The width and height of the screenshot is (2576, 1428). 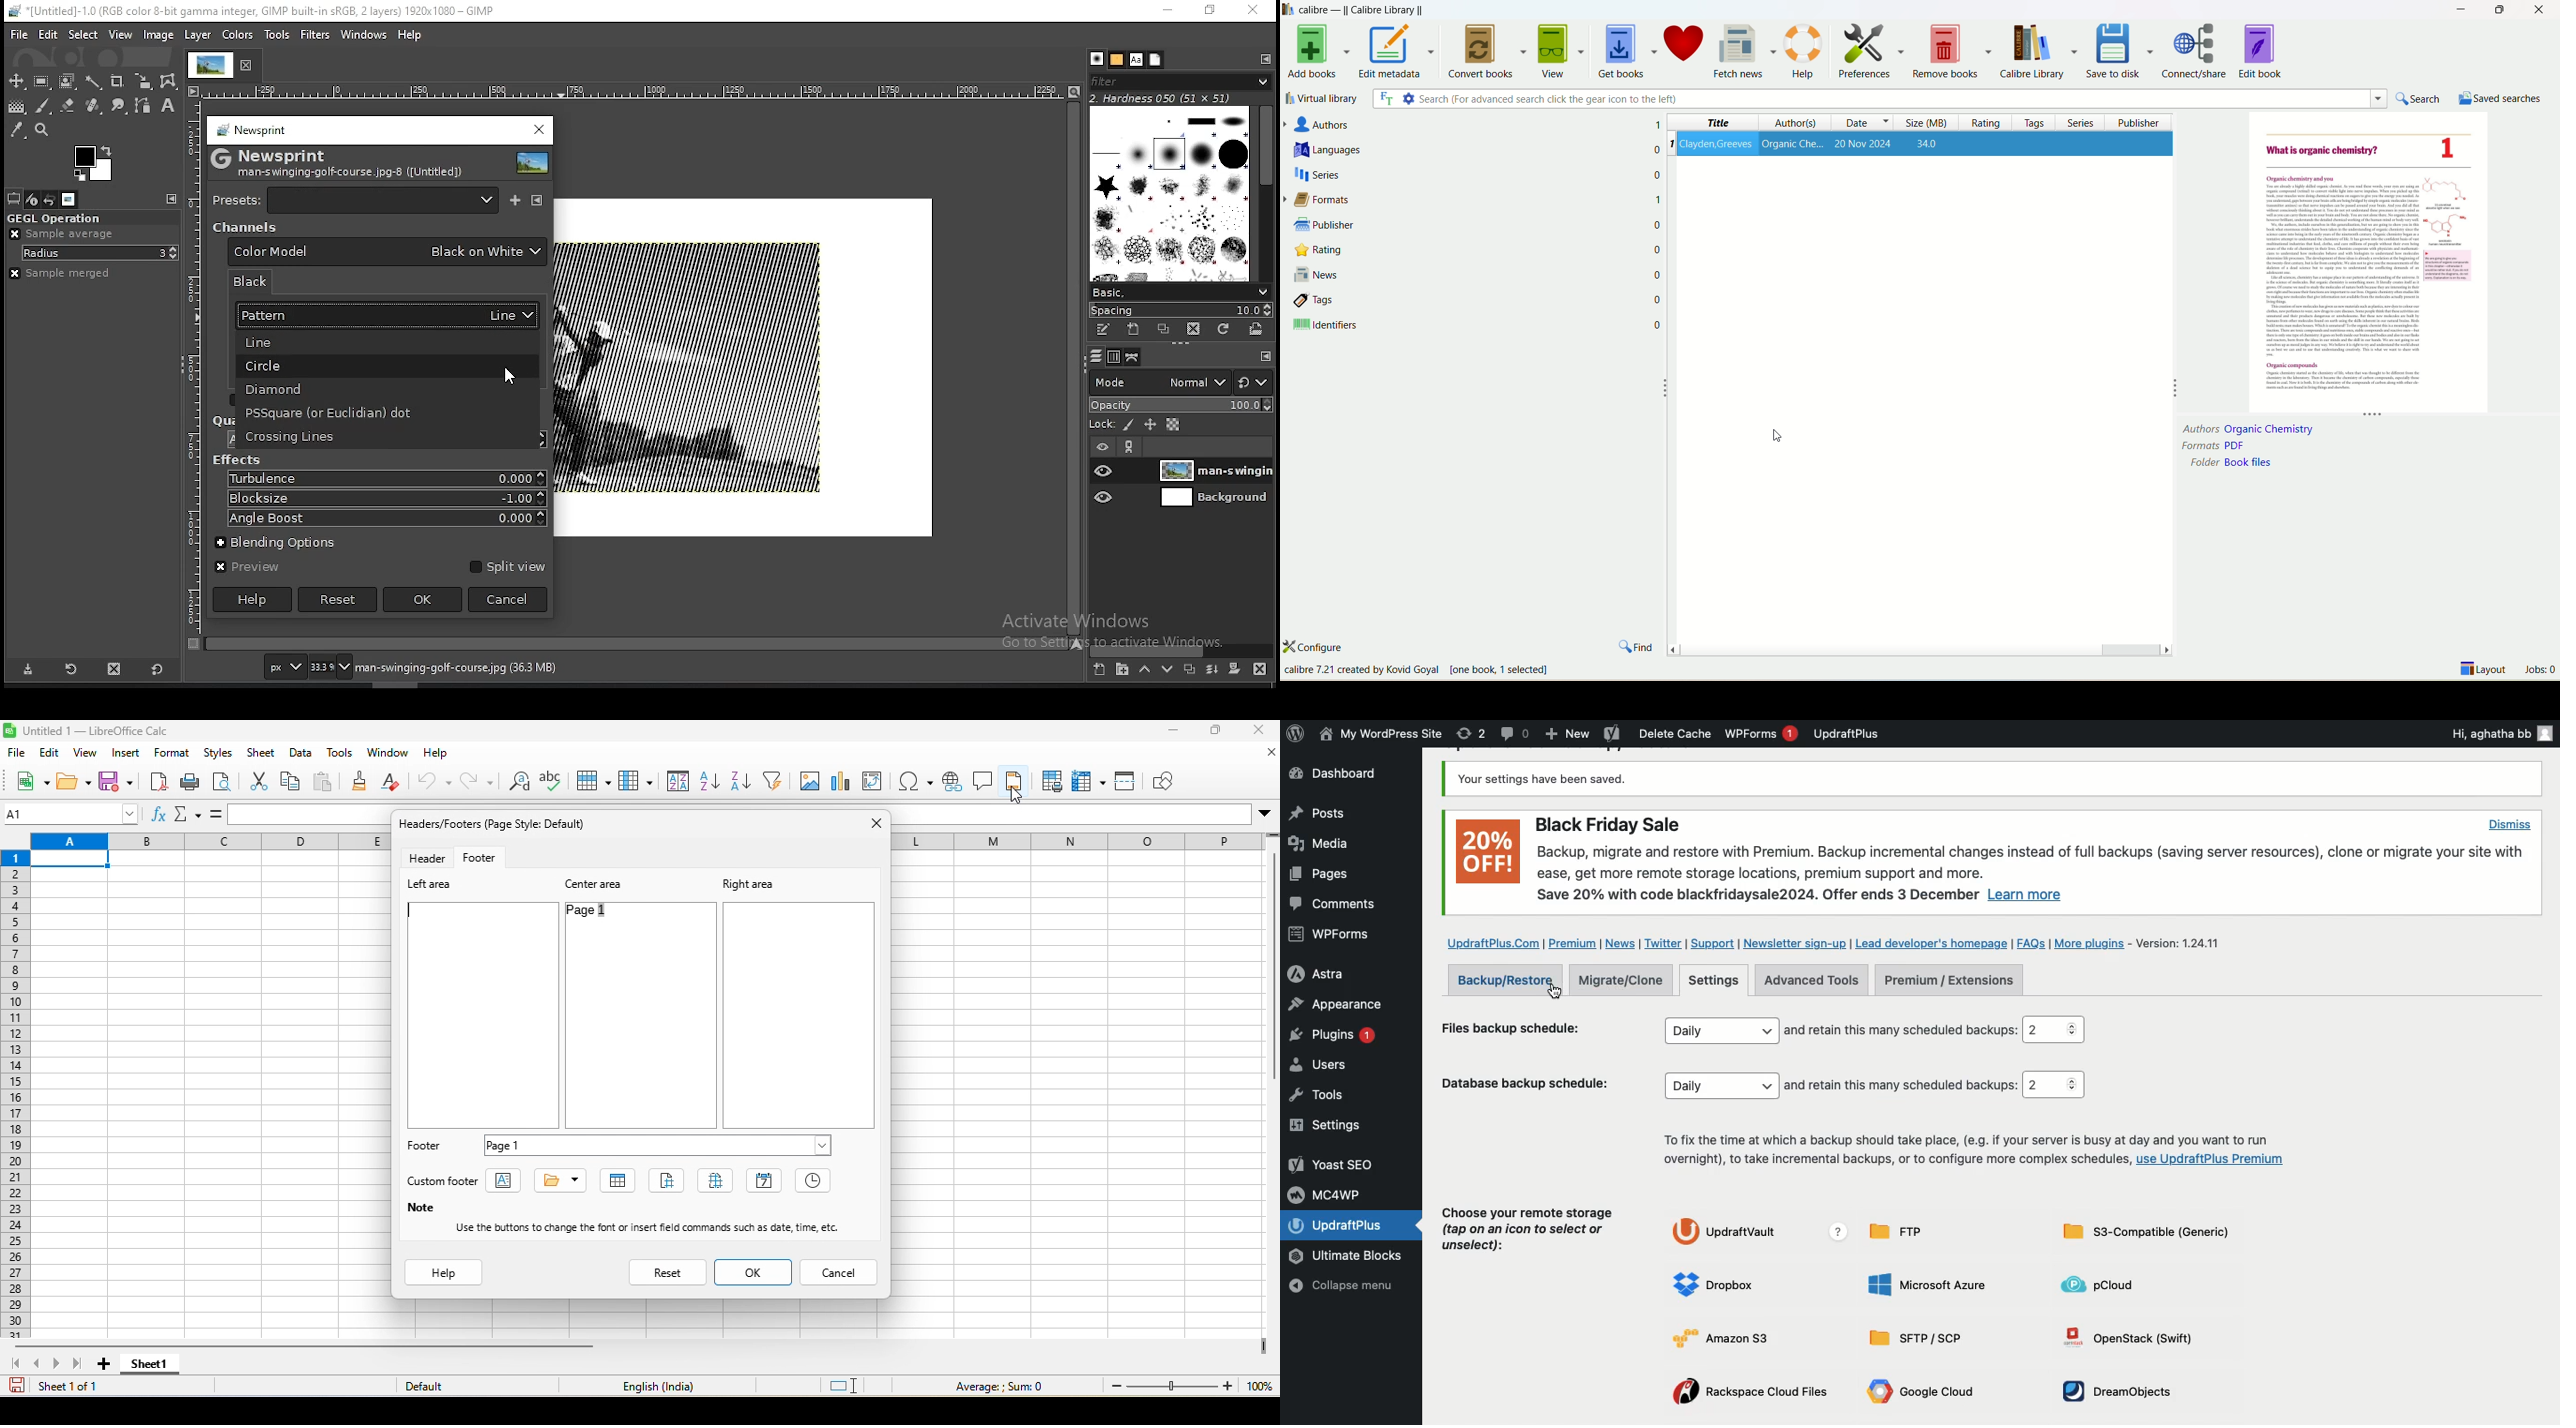 I want to click on 2, so click(x=2054, y=1085).